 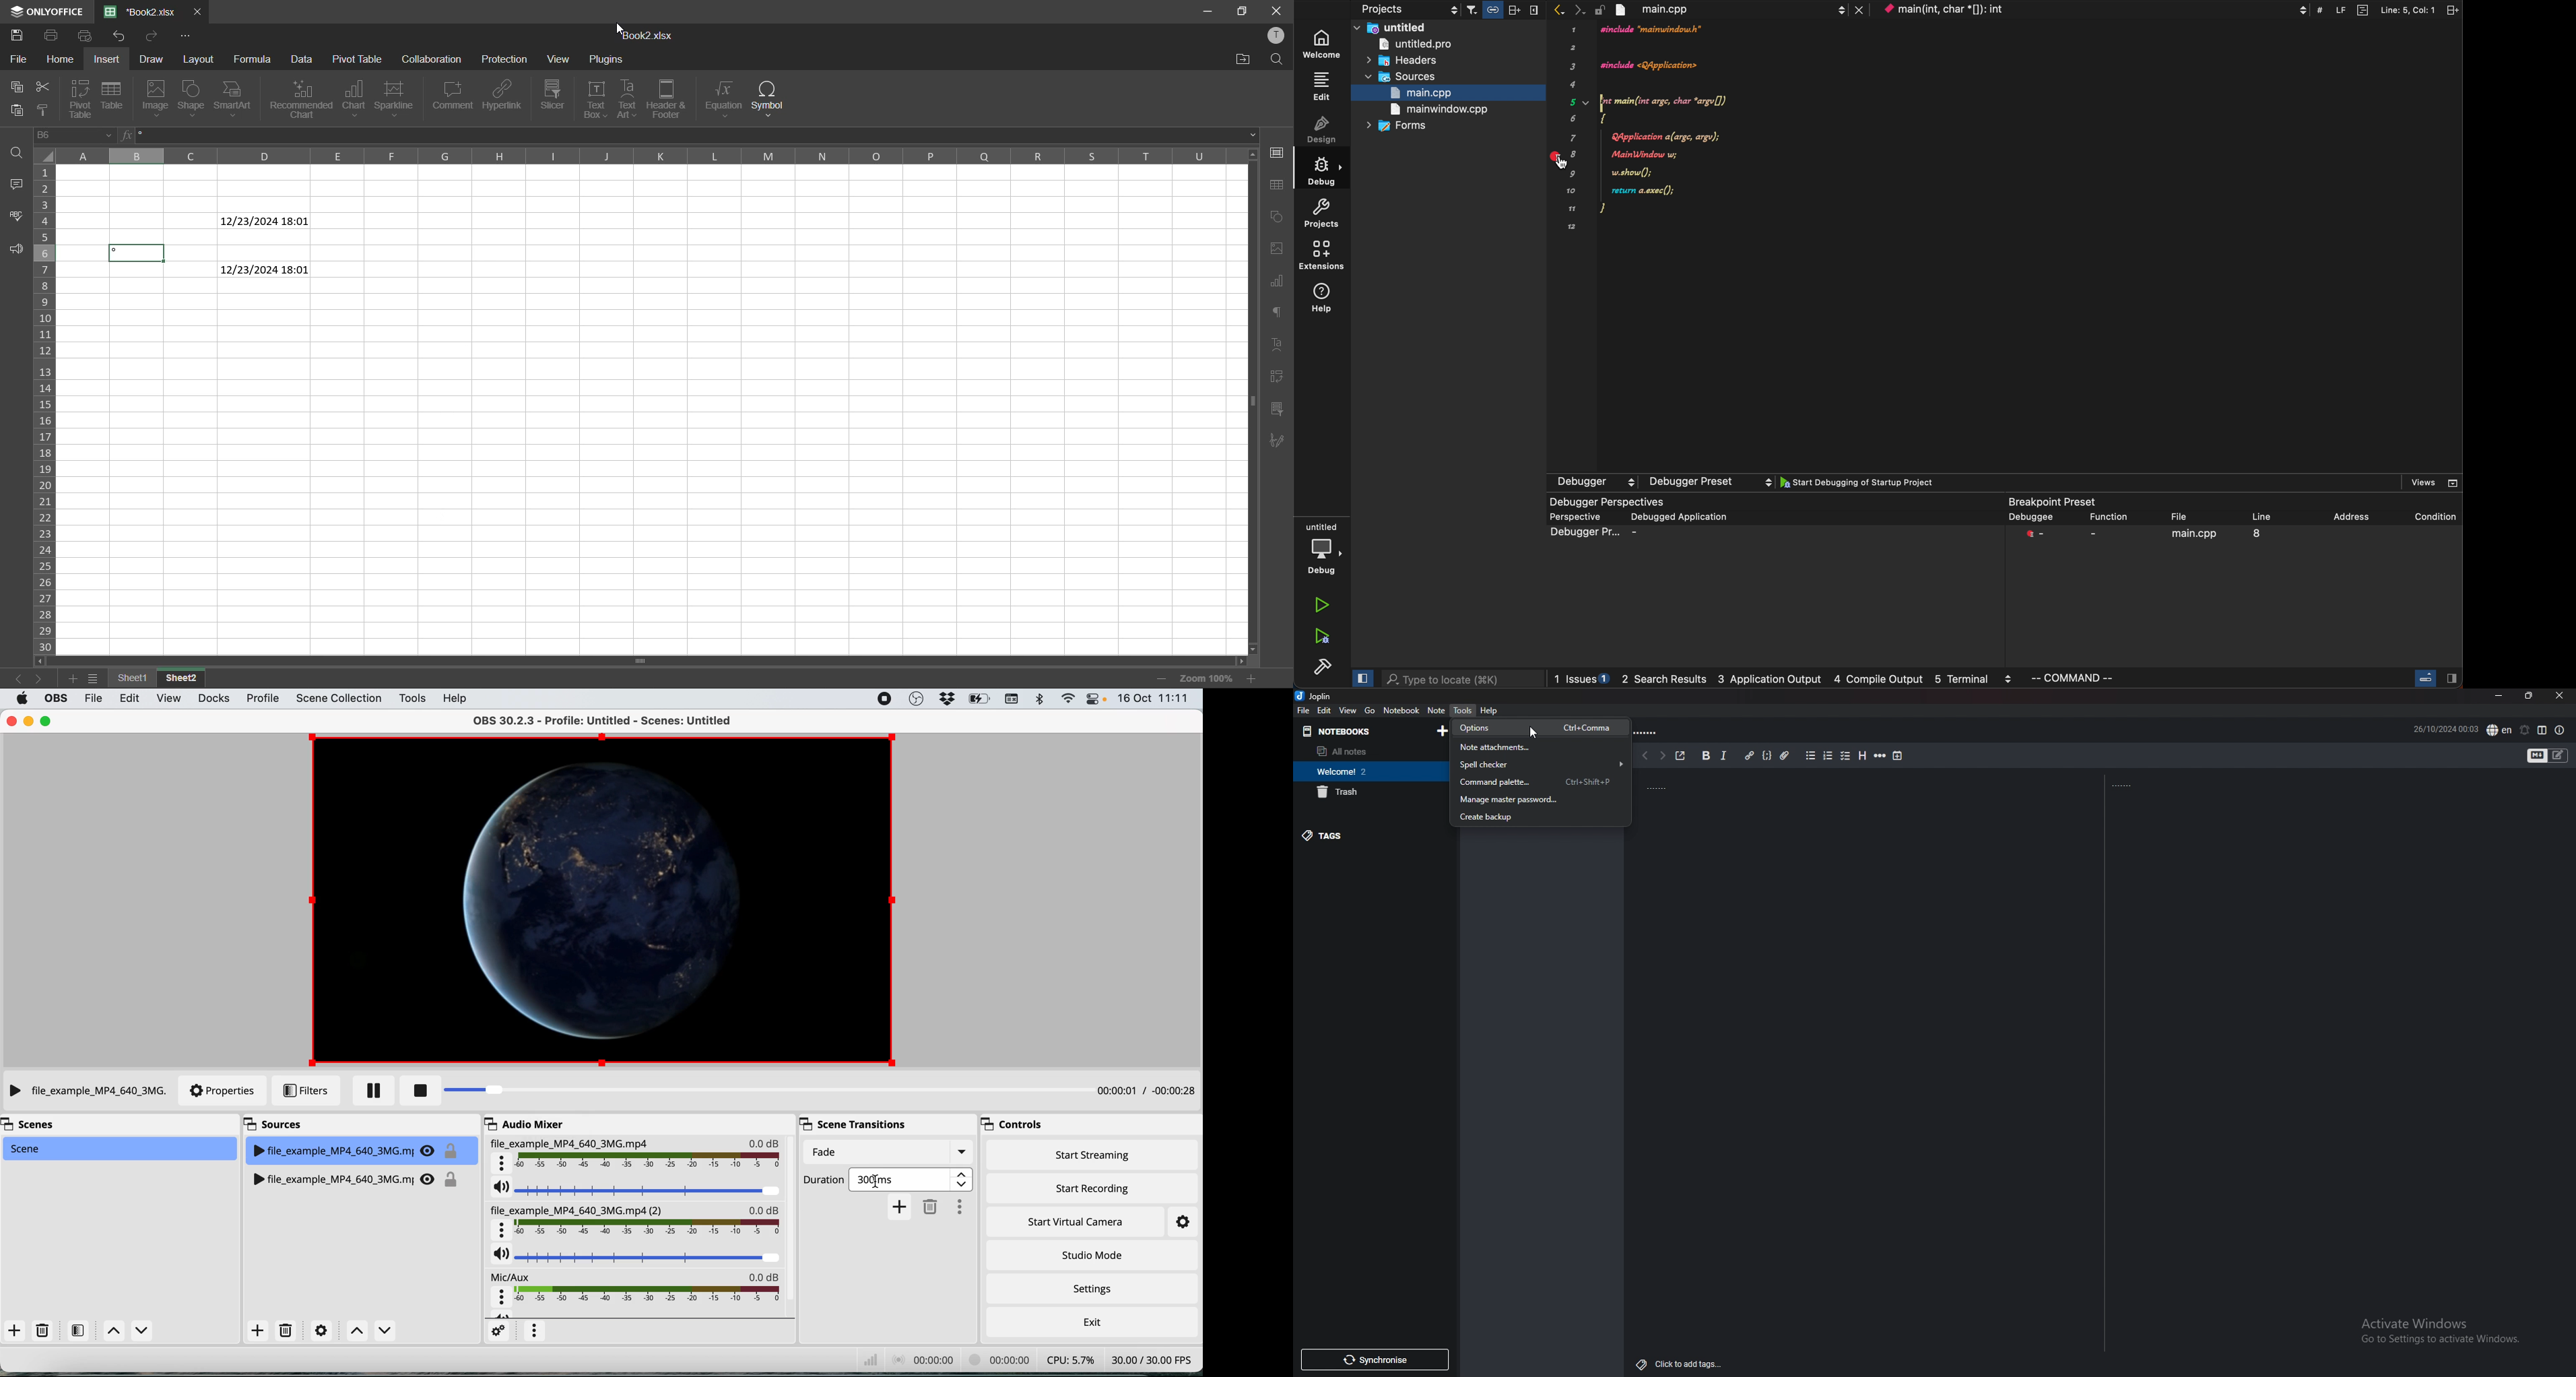 I want to click on build, so click(x=1317, y=665).